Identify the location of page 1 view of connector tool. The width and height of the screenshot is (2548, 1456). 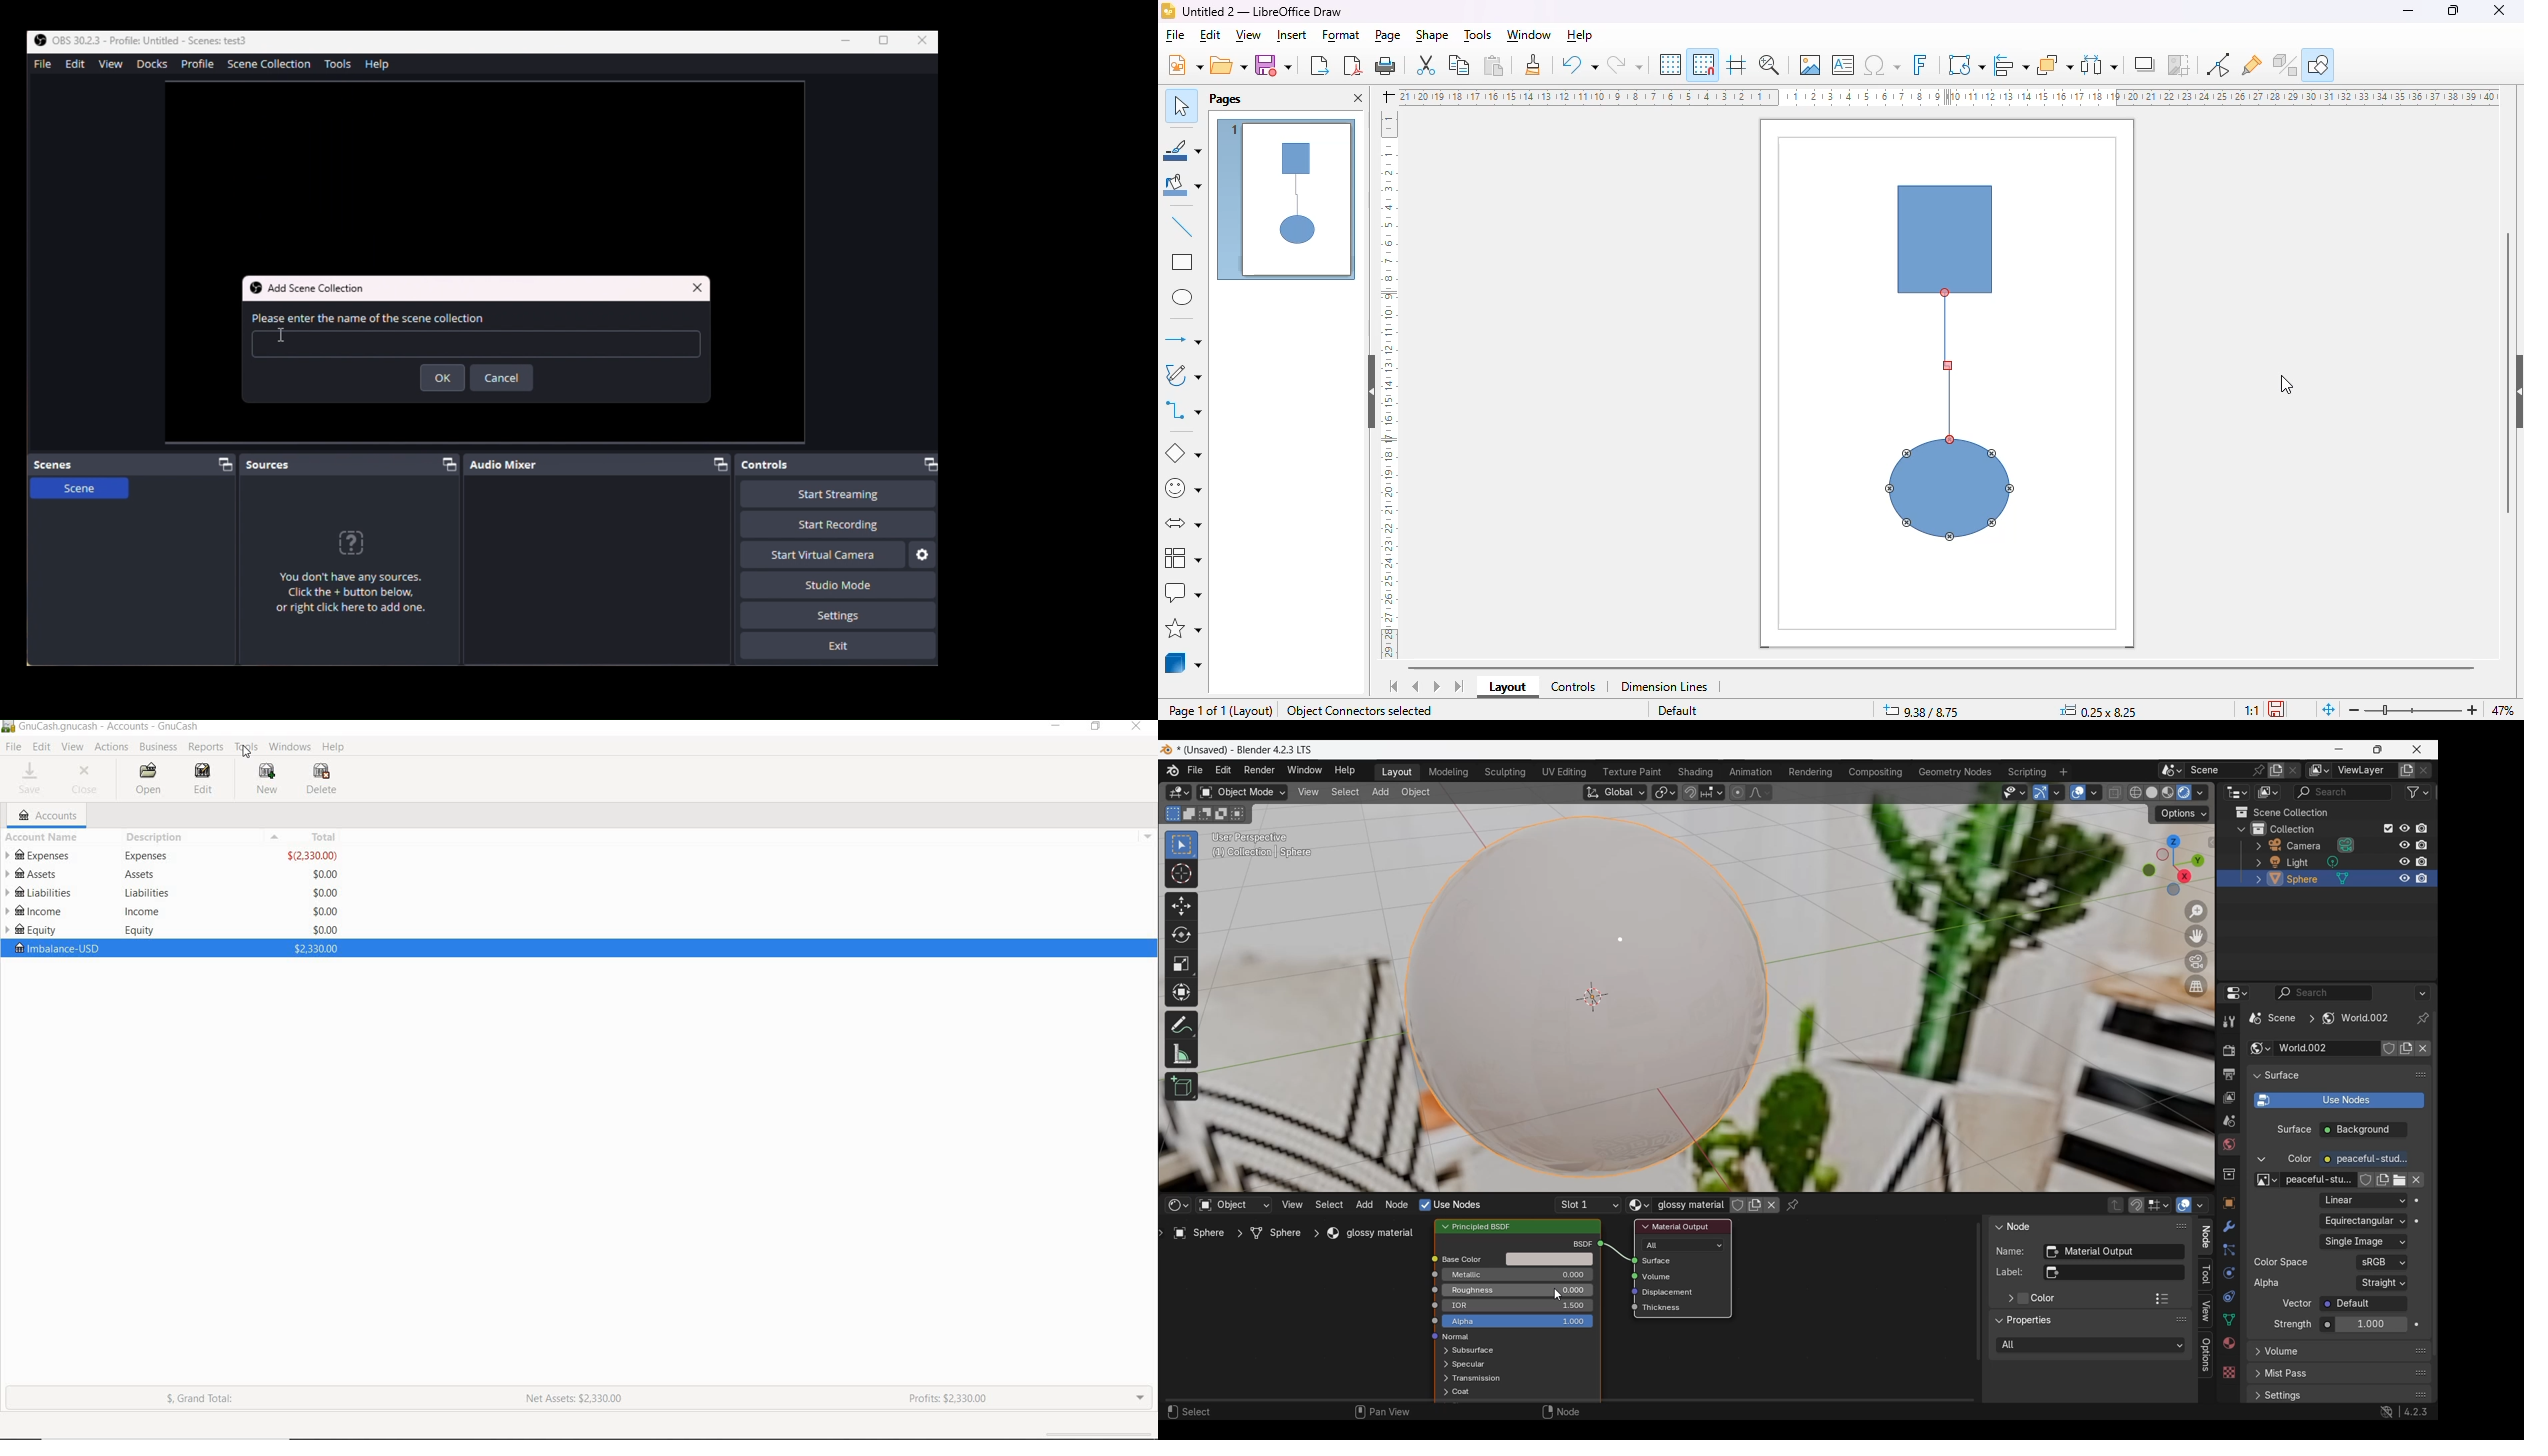
(1287, 201).